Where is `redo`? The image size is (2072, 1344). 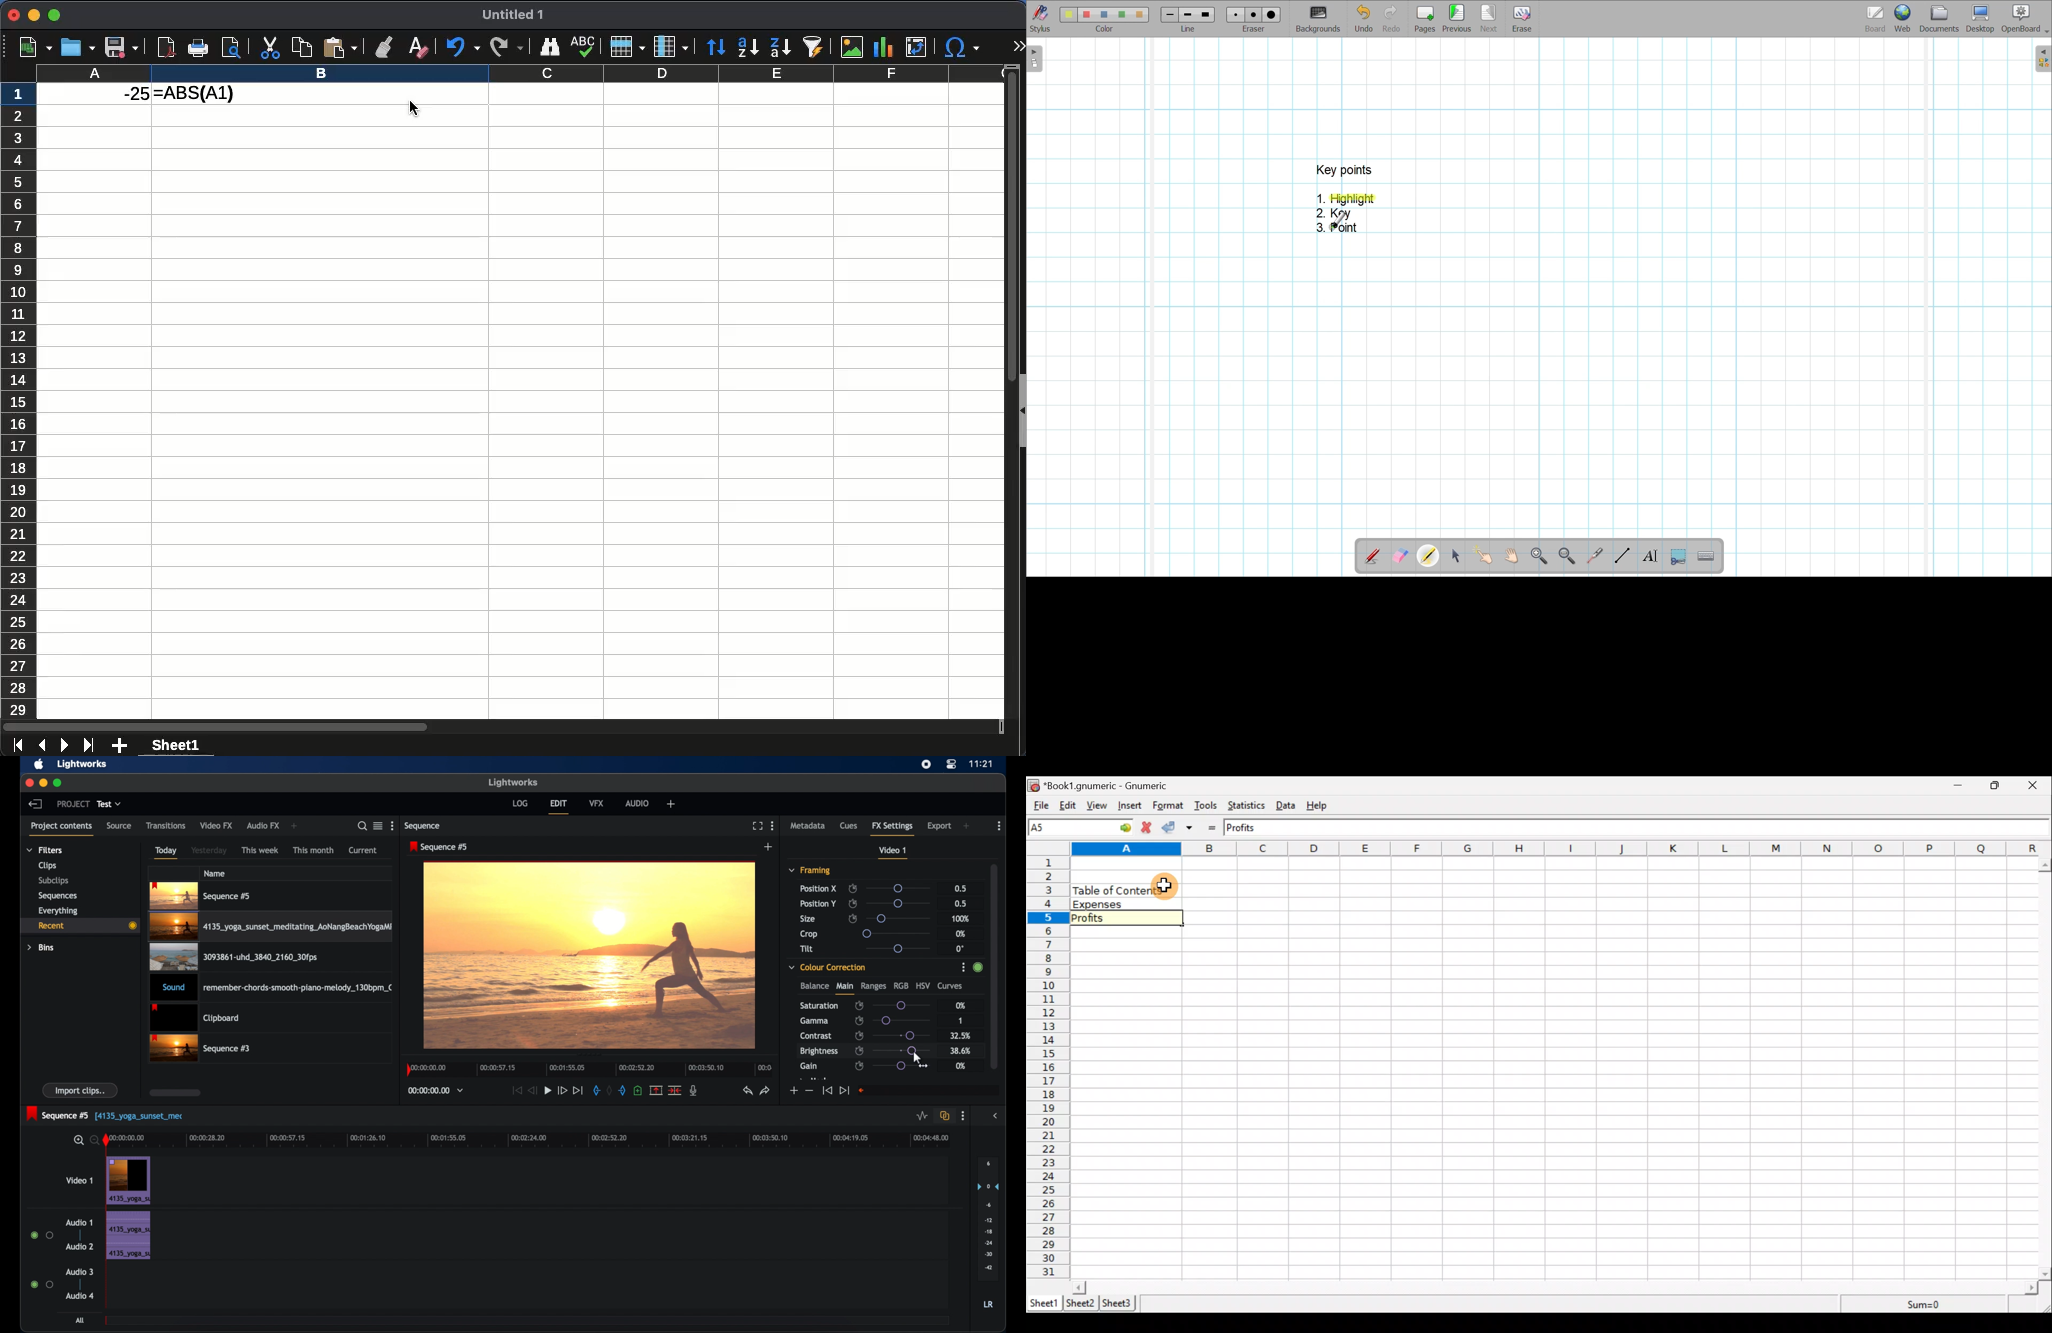 redo is located at coordinates (505, 48).